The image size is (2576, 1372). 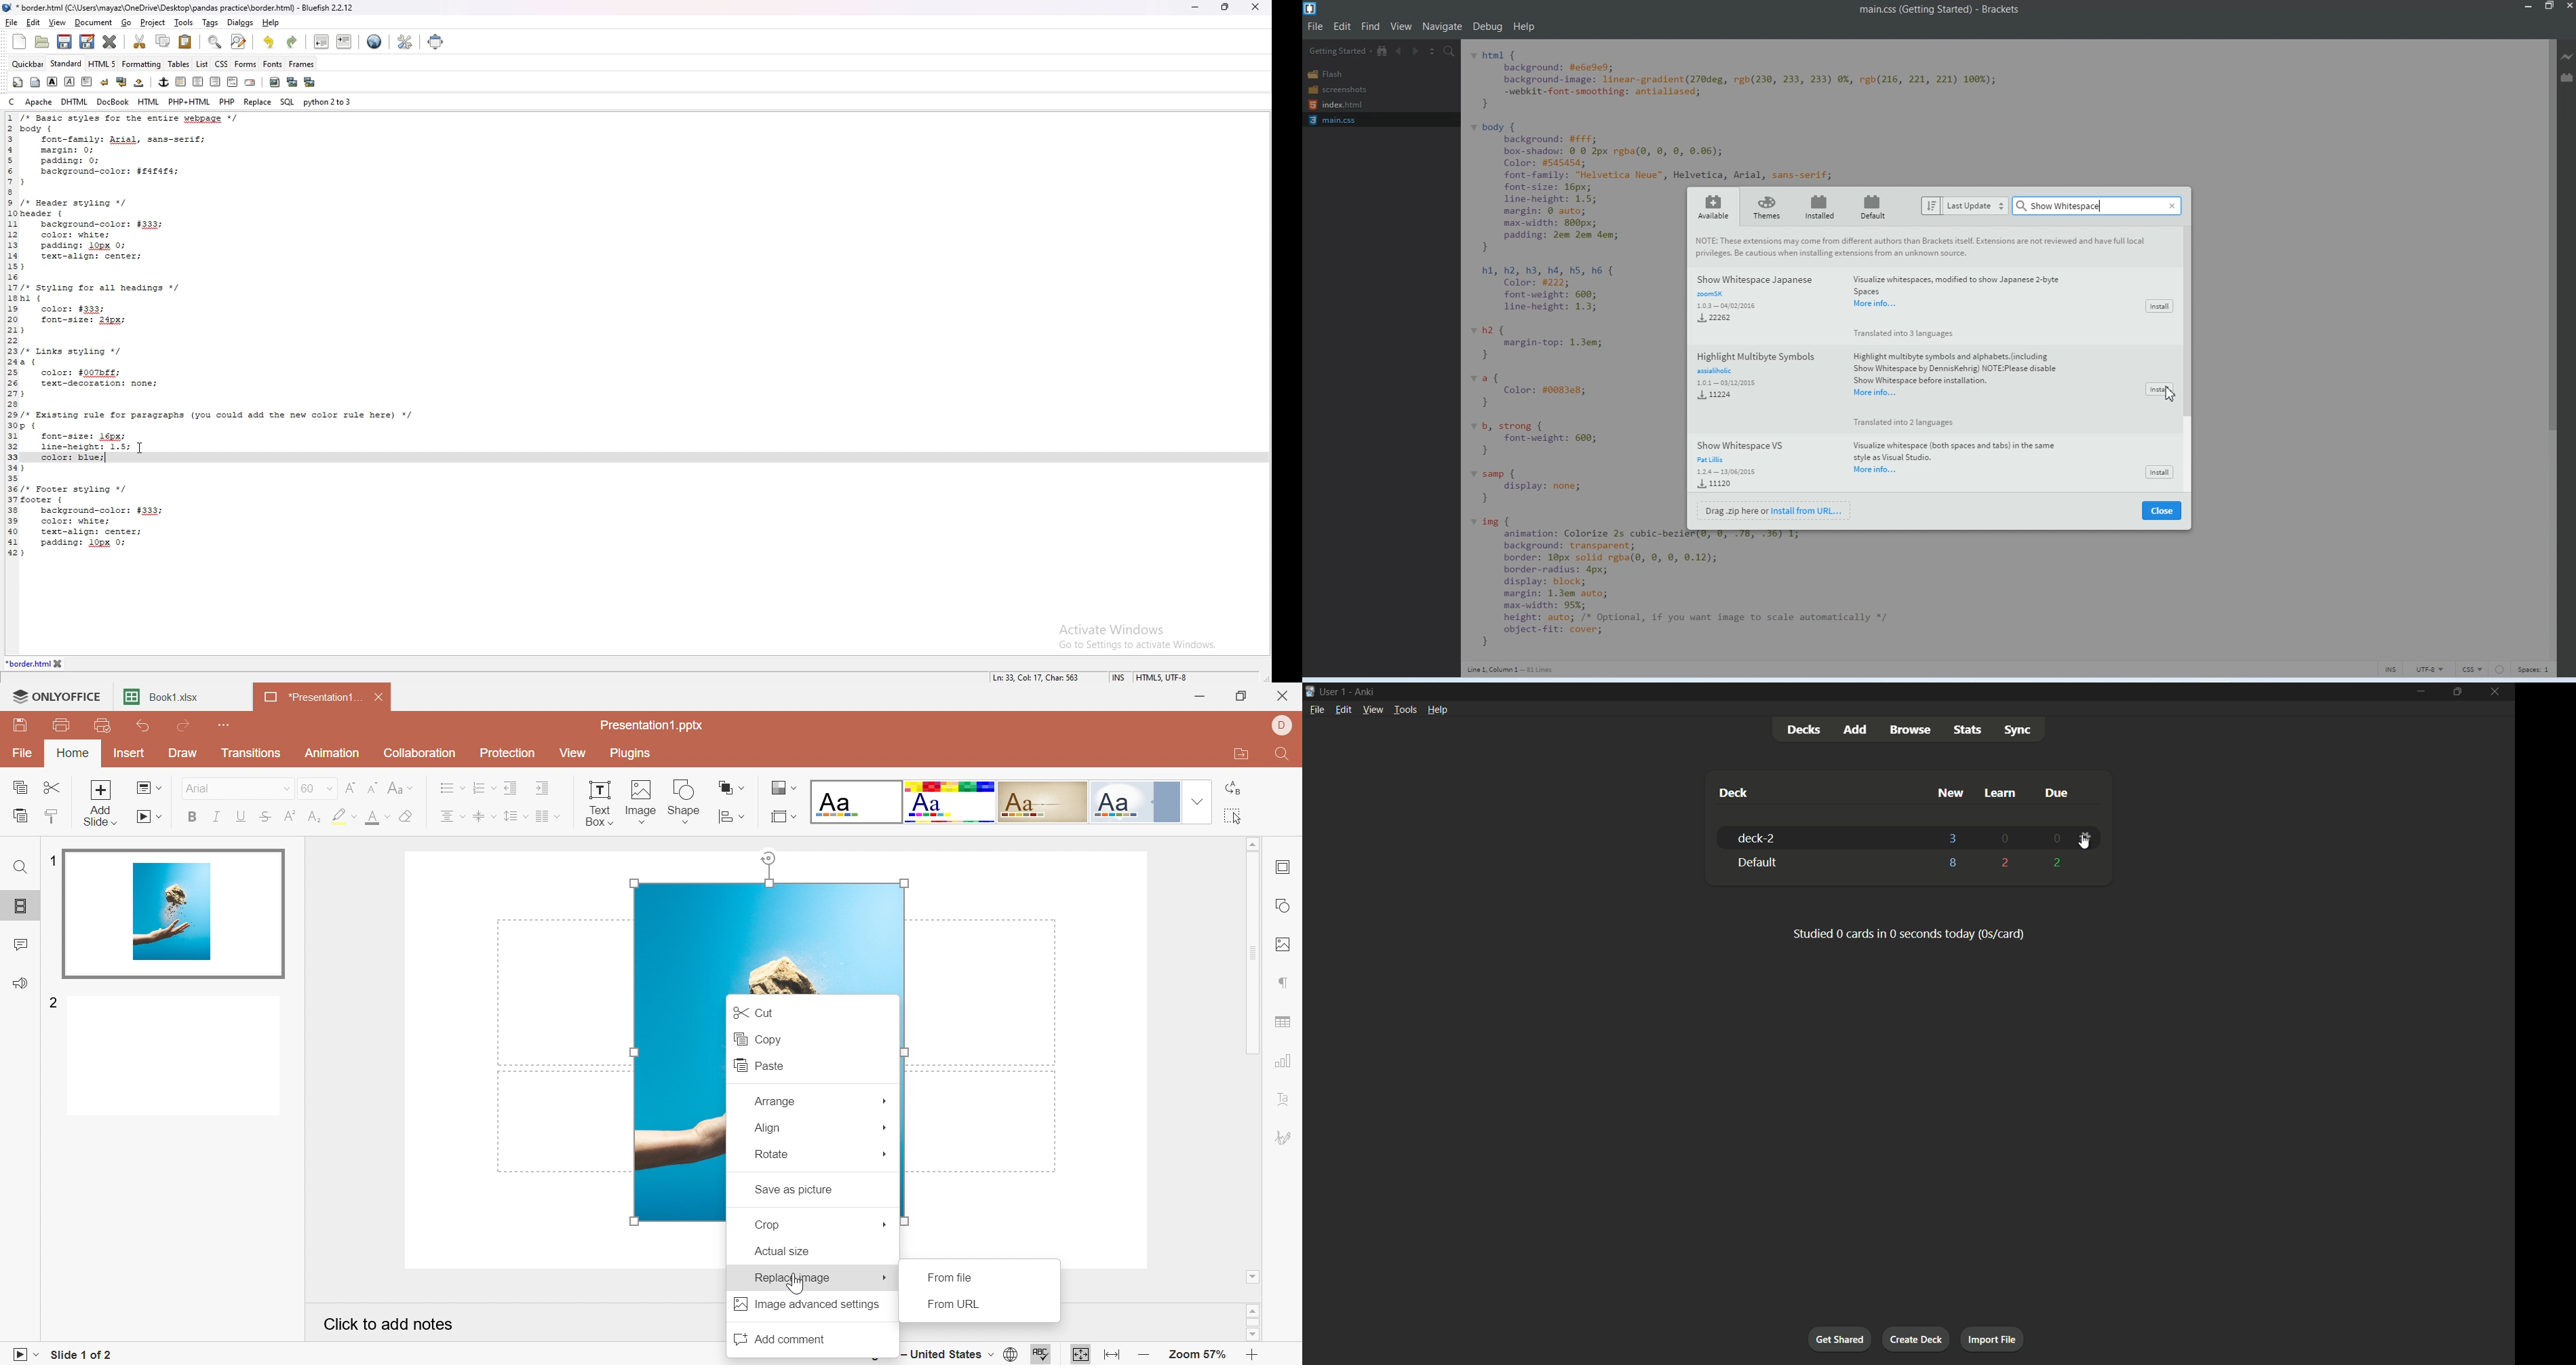 I want to click on Drop Down, so click(x=1194, y=801).